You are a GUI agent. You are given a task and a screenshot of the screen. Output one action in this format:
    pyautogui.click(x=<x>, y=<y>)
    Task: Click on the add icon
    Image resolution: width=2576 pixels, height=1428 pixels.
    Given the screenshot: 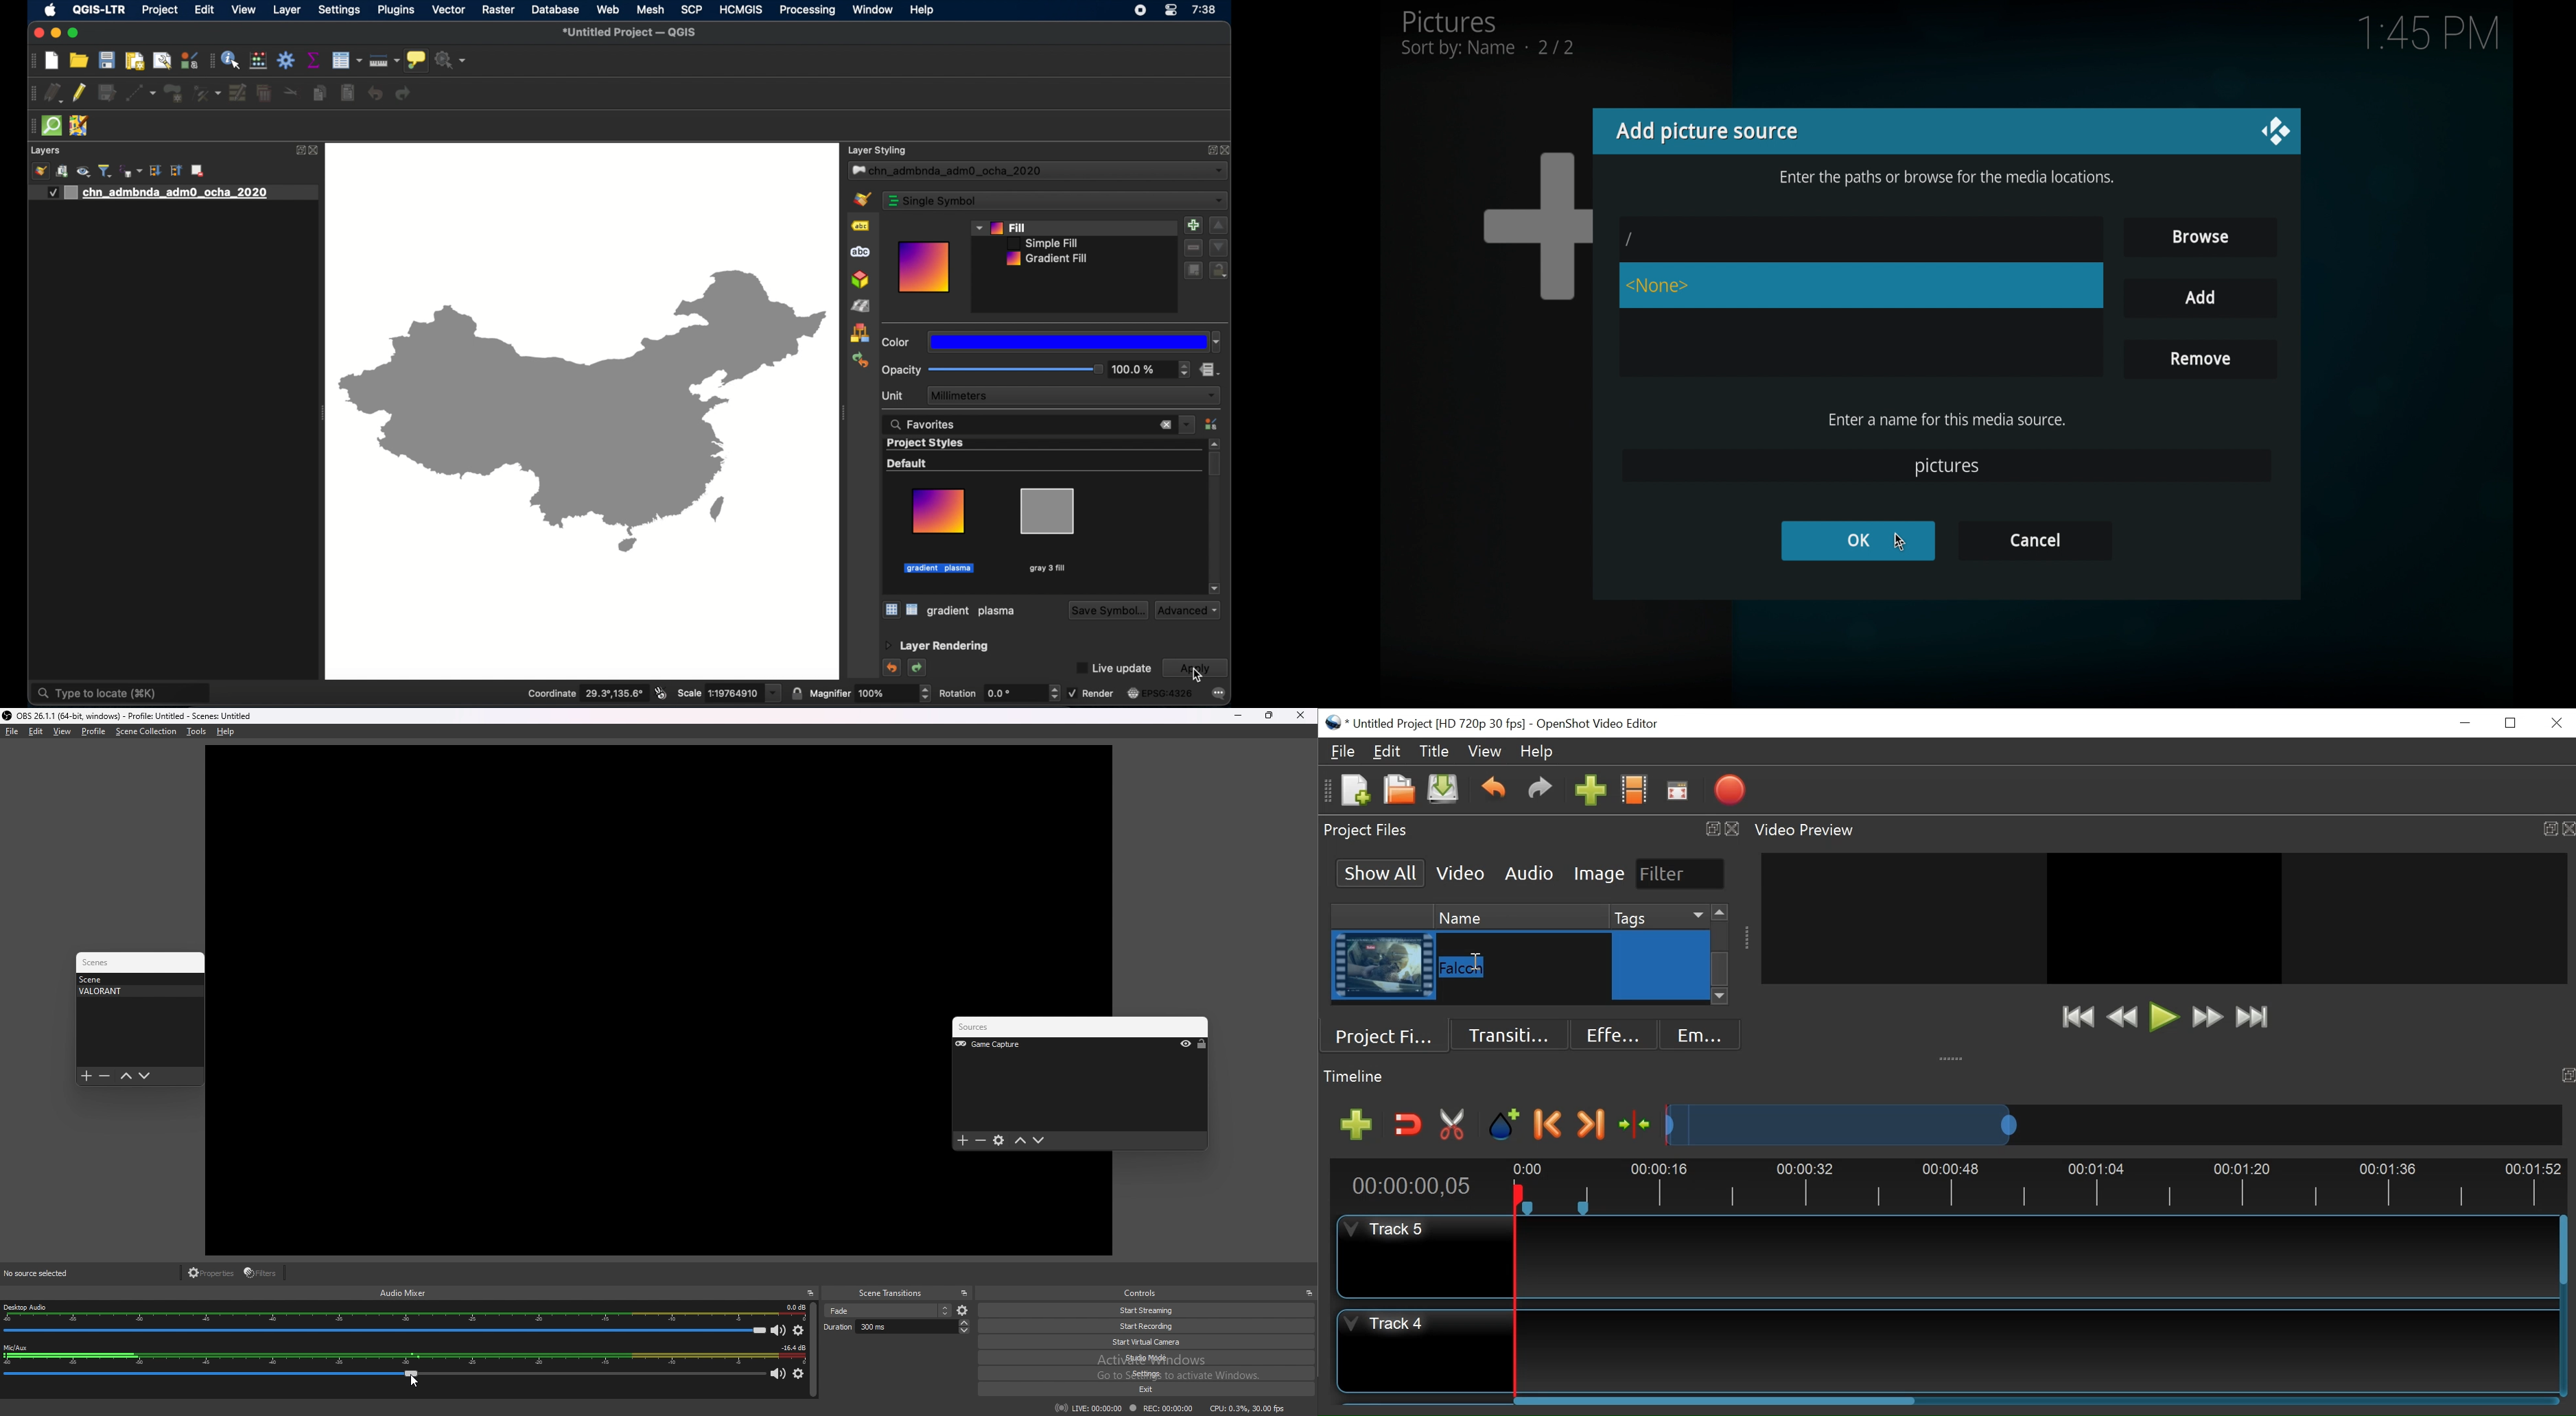 What is the action you would take?
    pyautogui.click(x=1537, y=225)
    